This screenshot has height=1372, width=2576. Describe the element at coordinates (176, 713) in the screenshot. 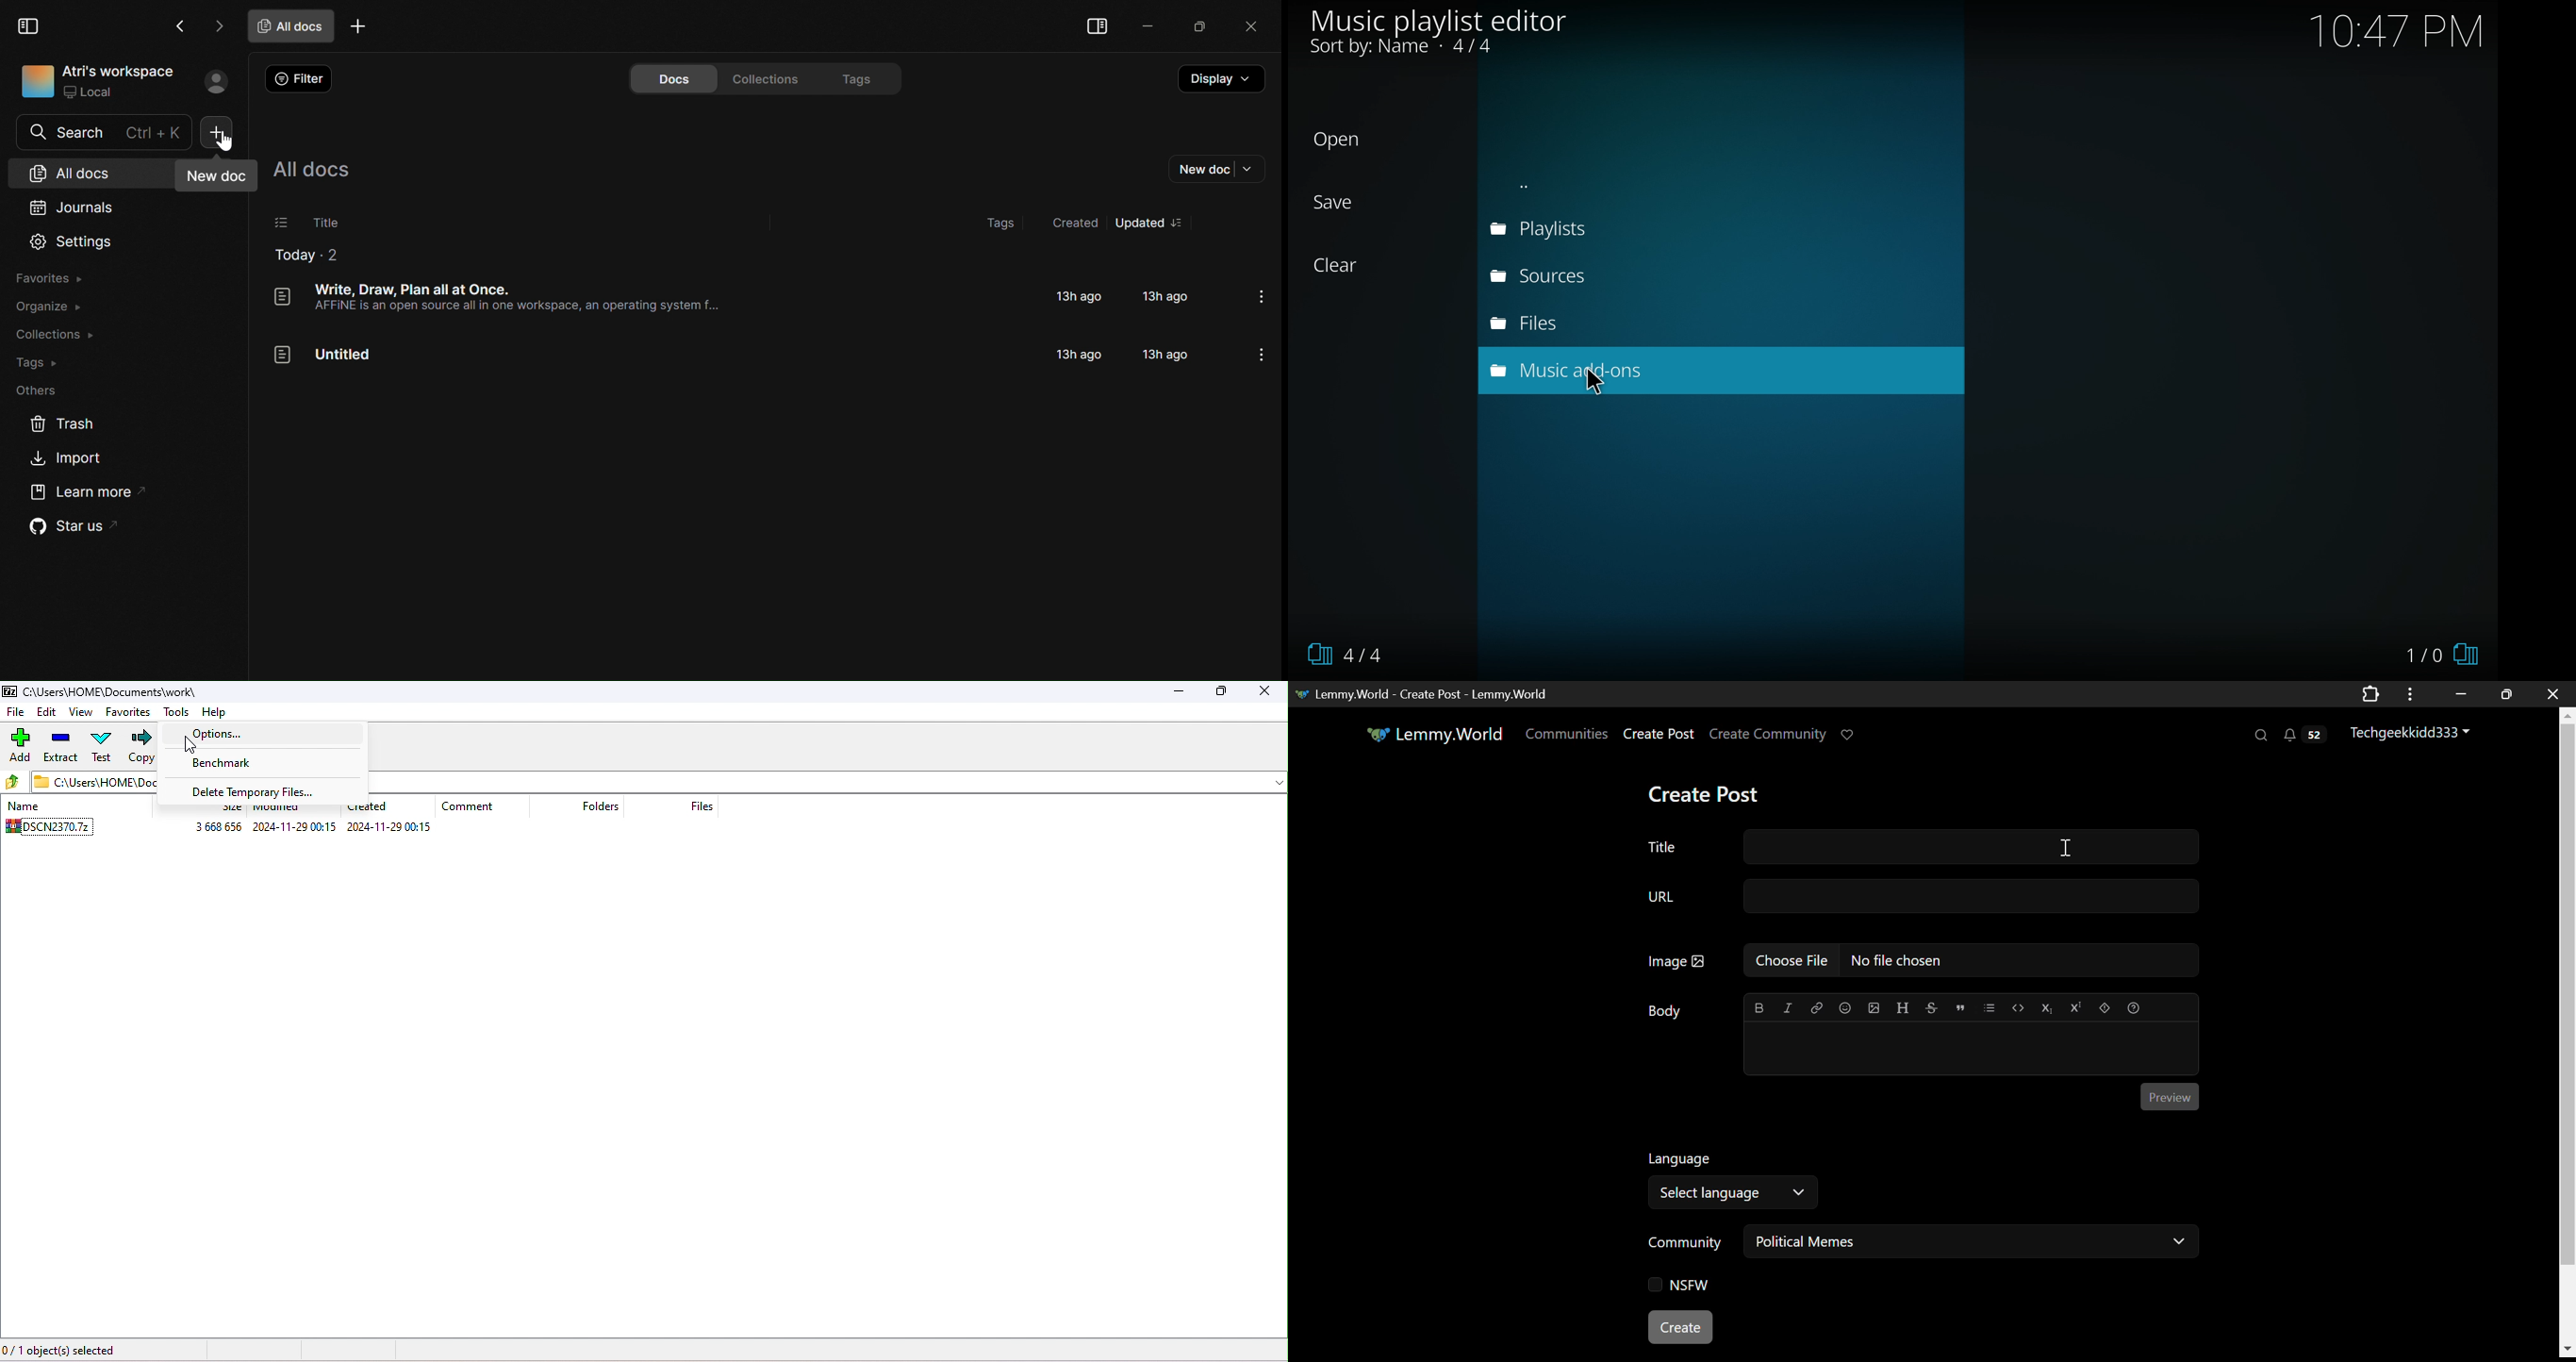

I see `tools` at that location.